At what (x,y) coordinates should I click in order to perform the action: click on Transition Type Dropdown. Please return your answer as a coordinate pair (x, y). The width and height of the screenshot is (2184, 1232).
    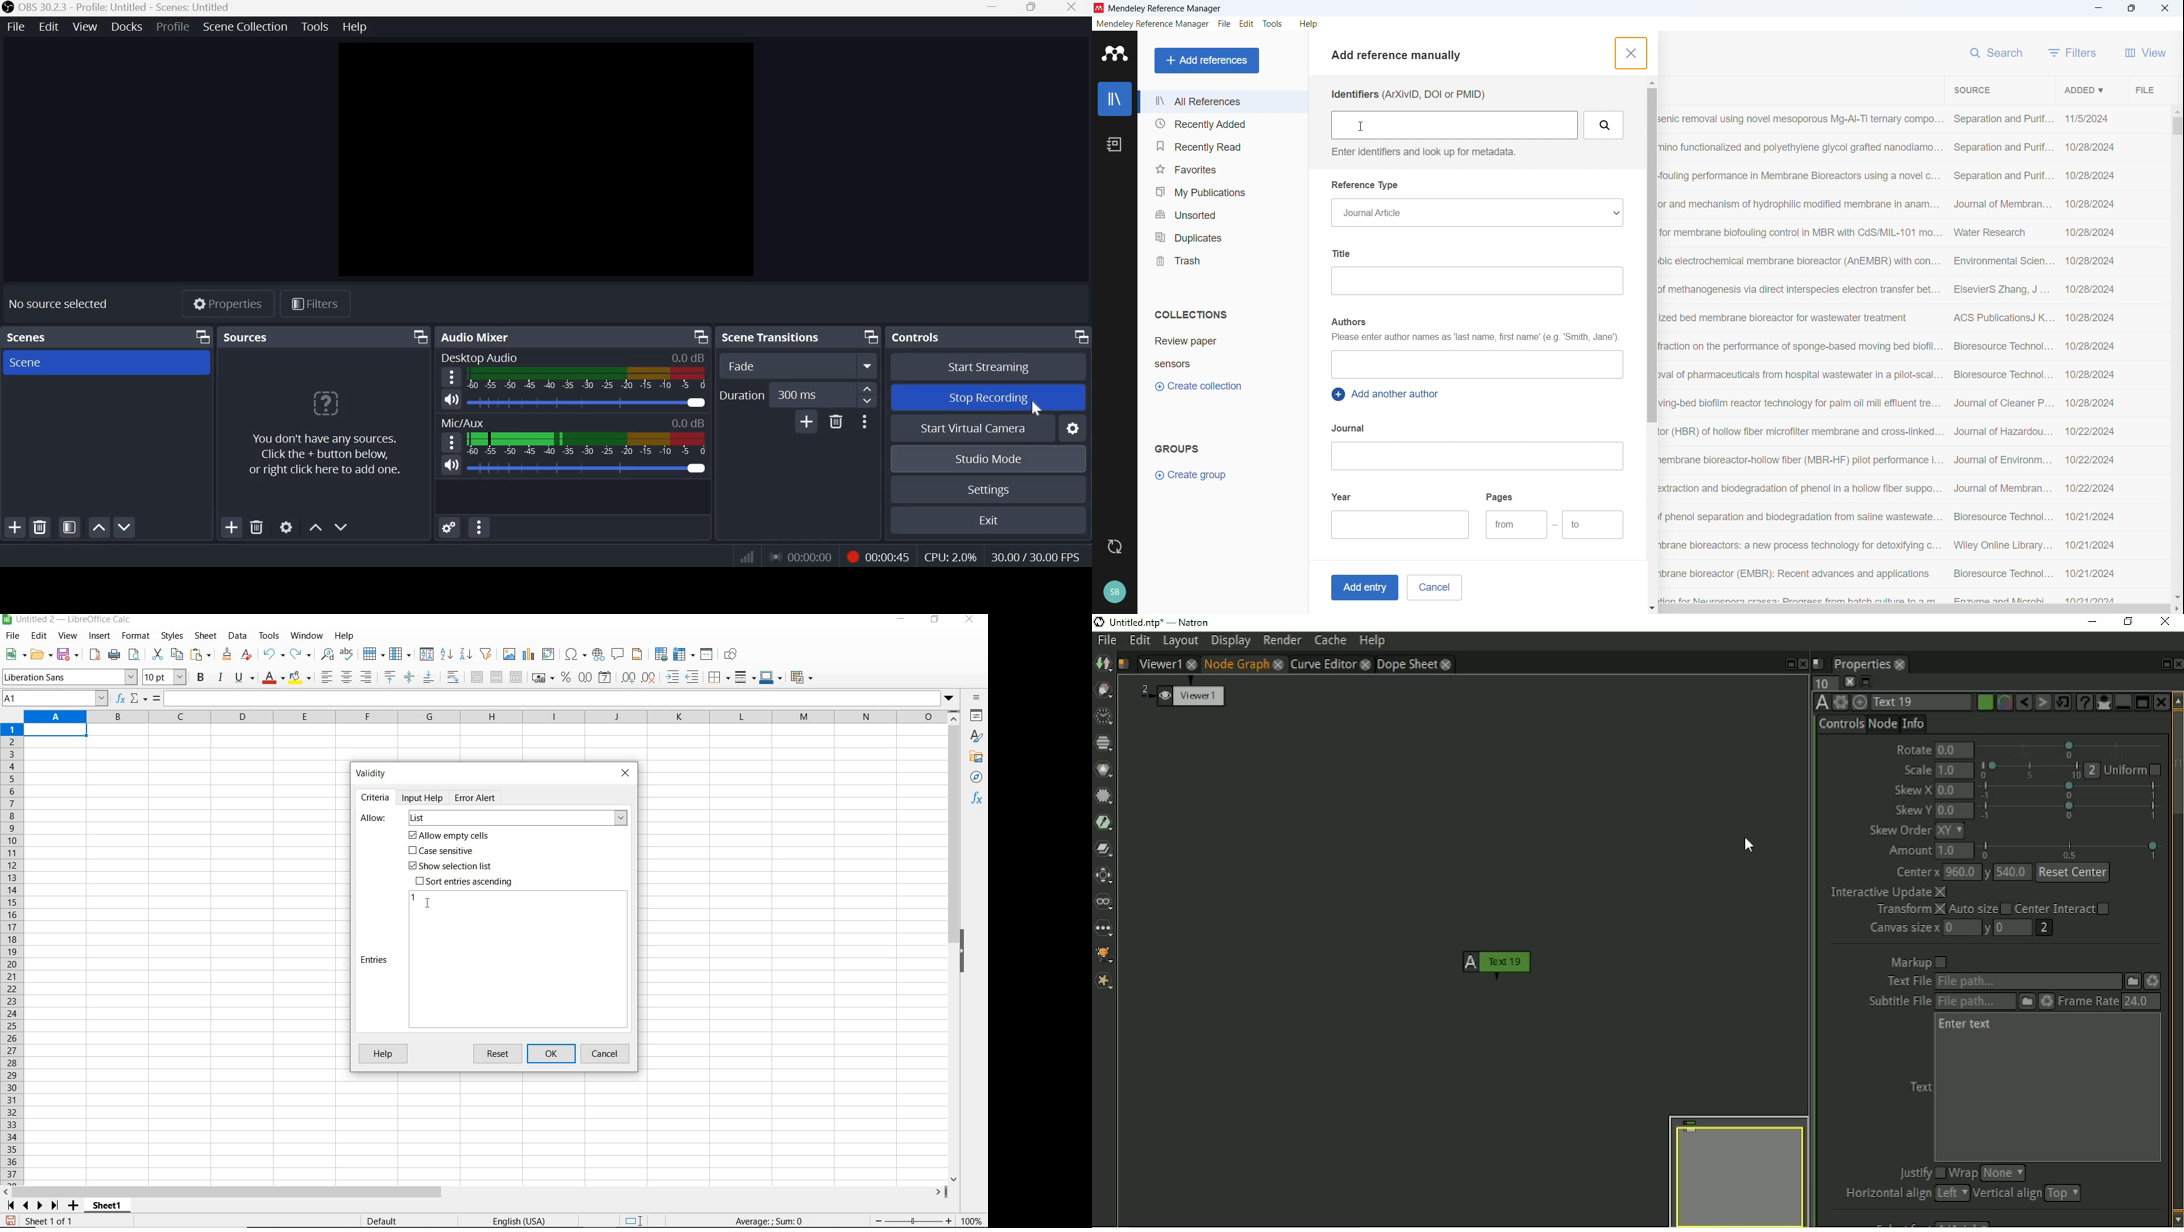
    Looking at the image, I should click on (788, 368).